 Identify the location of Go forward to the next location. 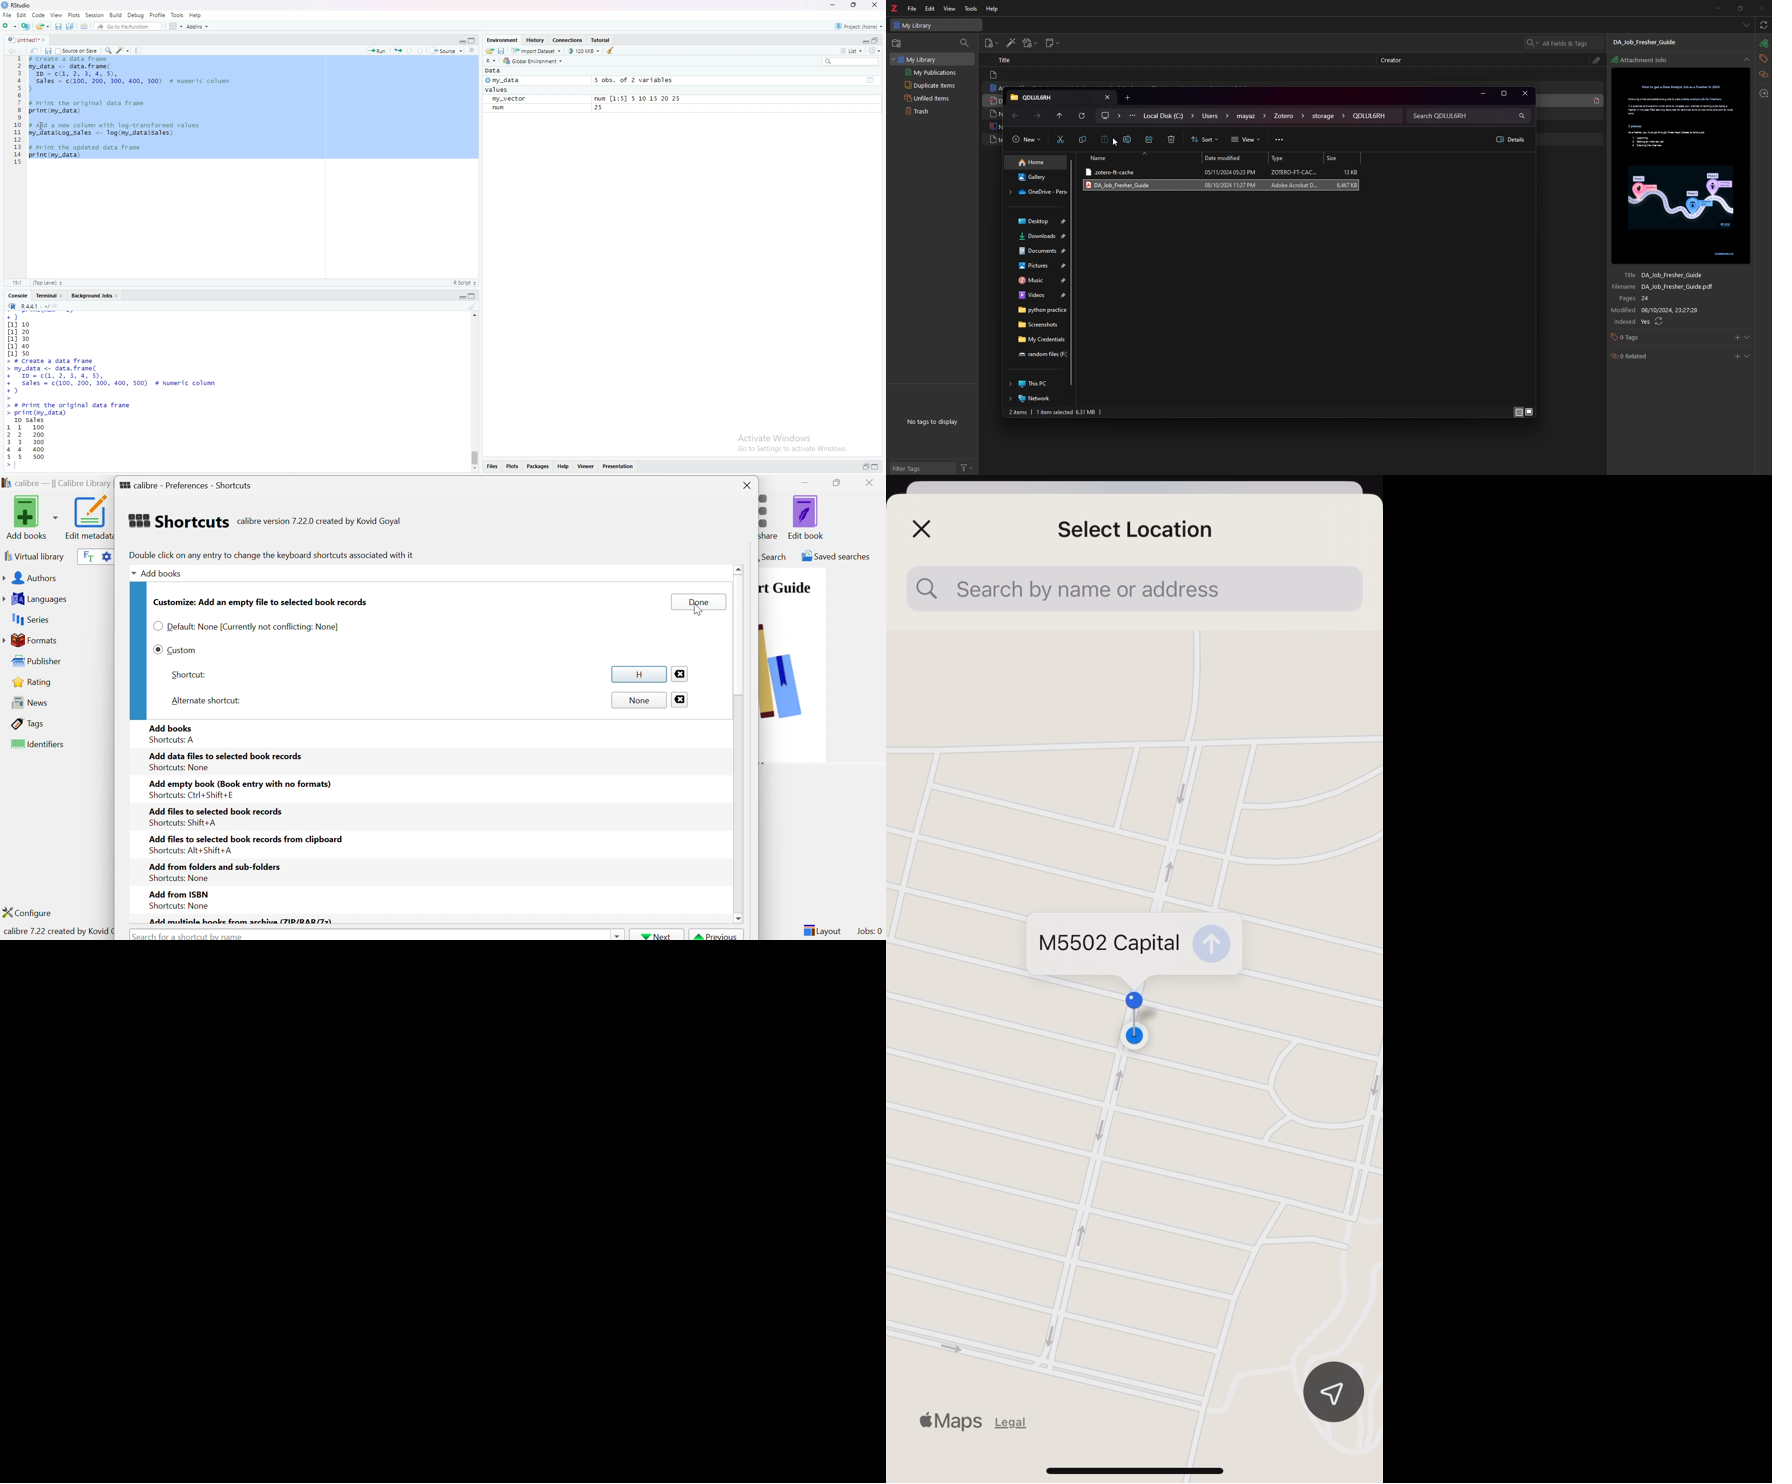
(22, 52).